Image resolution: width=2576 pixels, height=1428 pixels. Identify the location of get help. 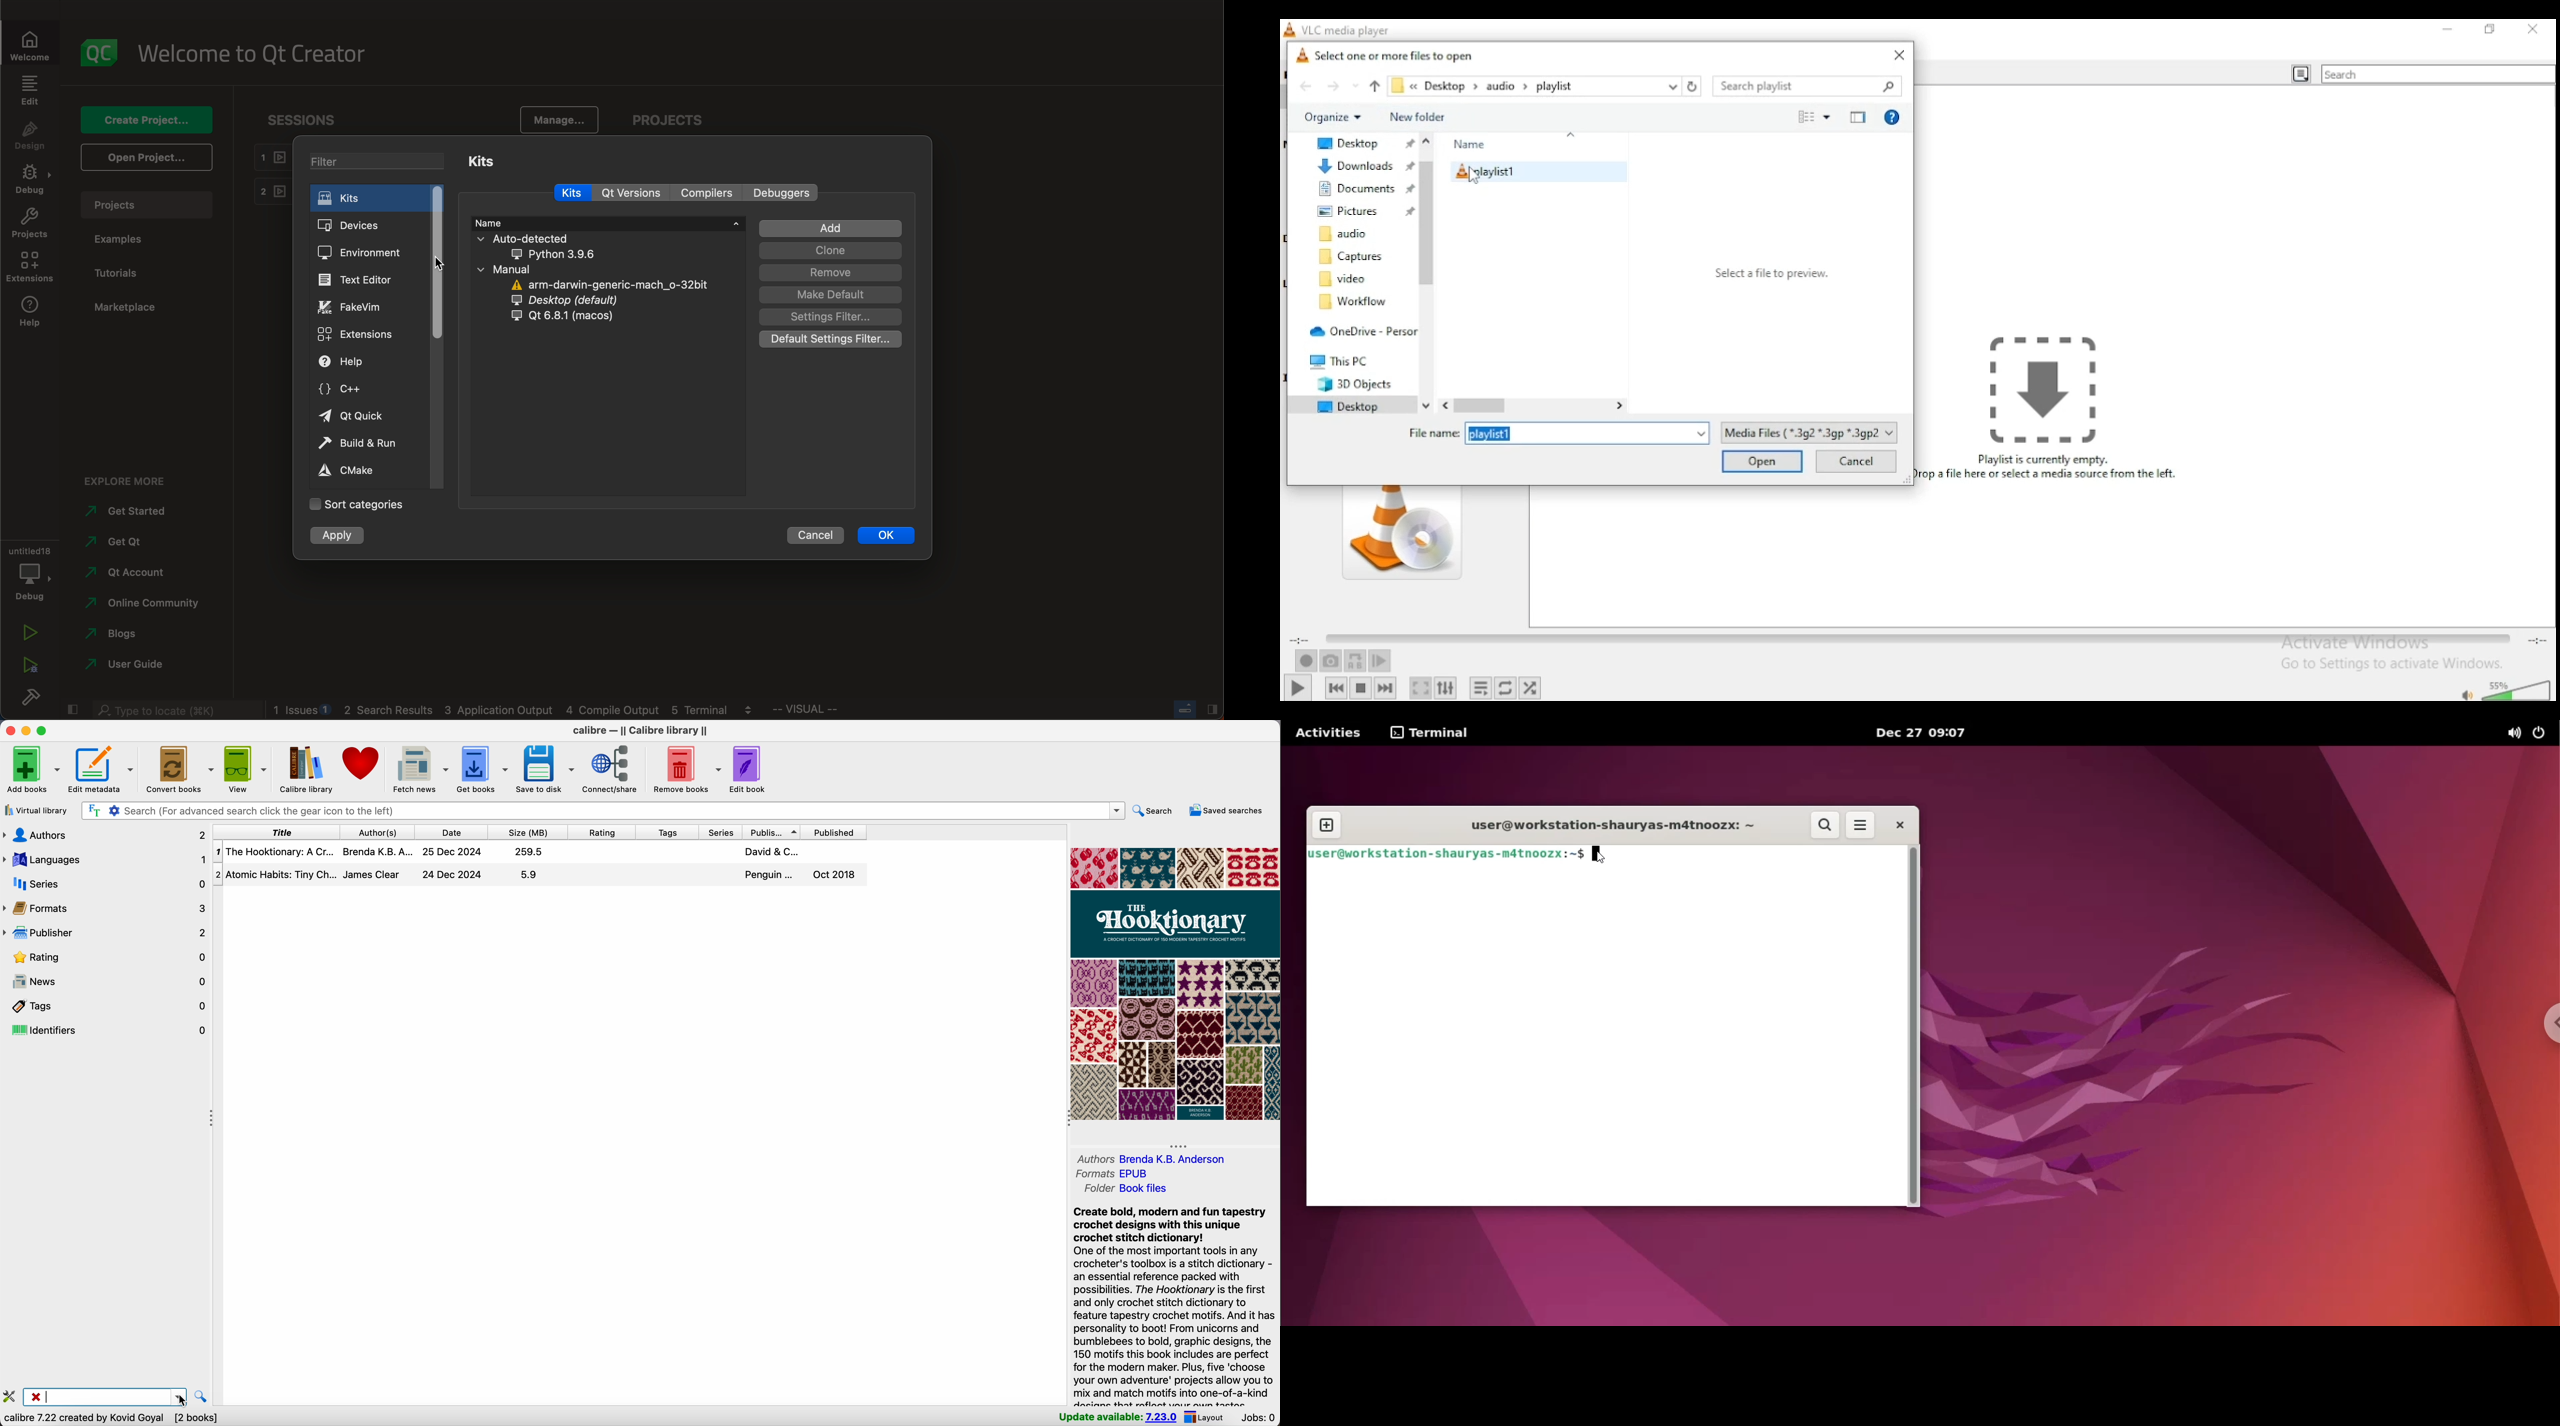
(1892, 118).